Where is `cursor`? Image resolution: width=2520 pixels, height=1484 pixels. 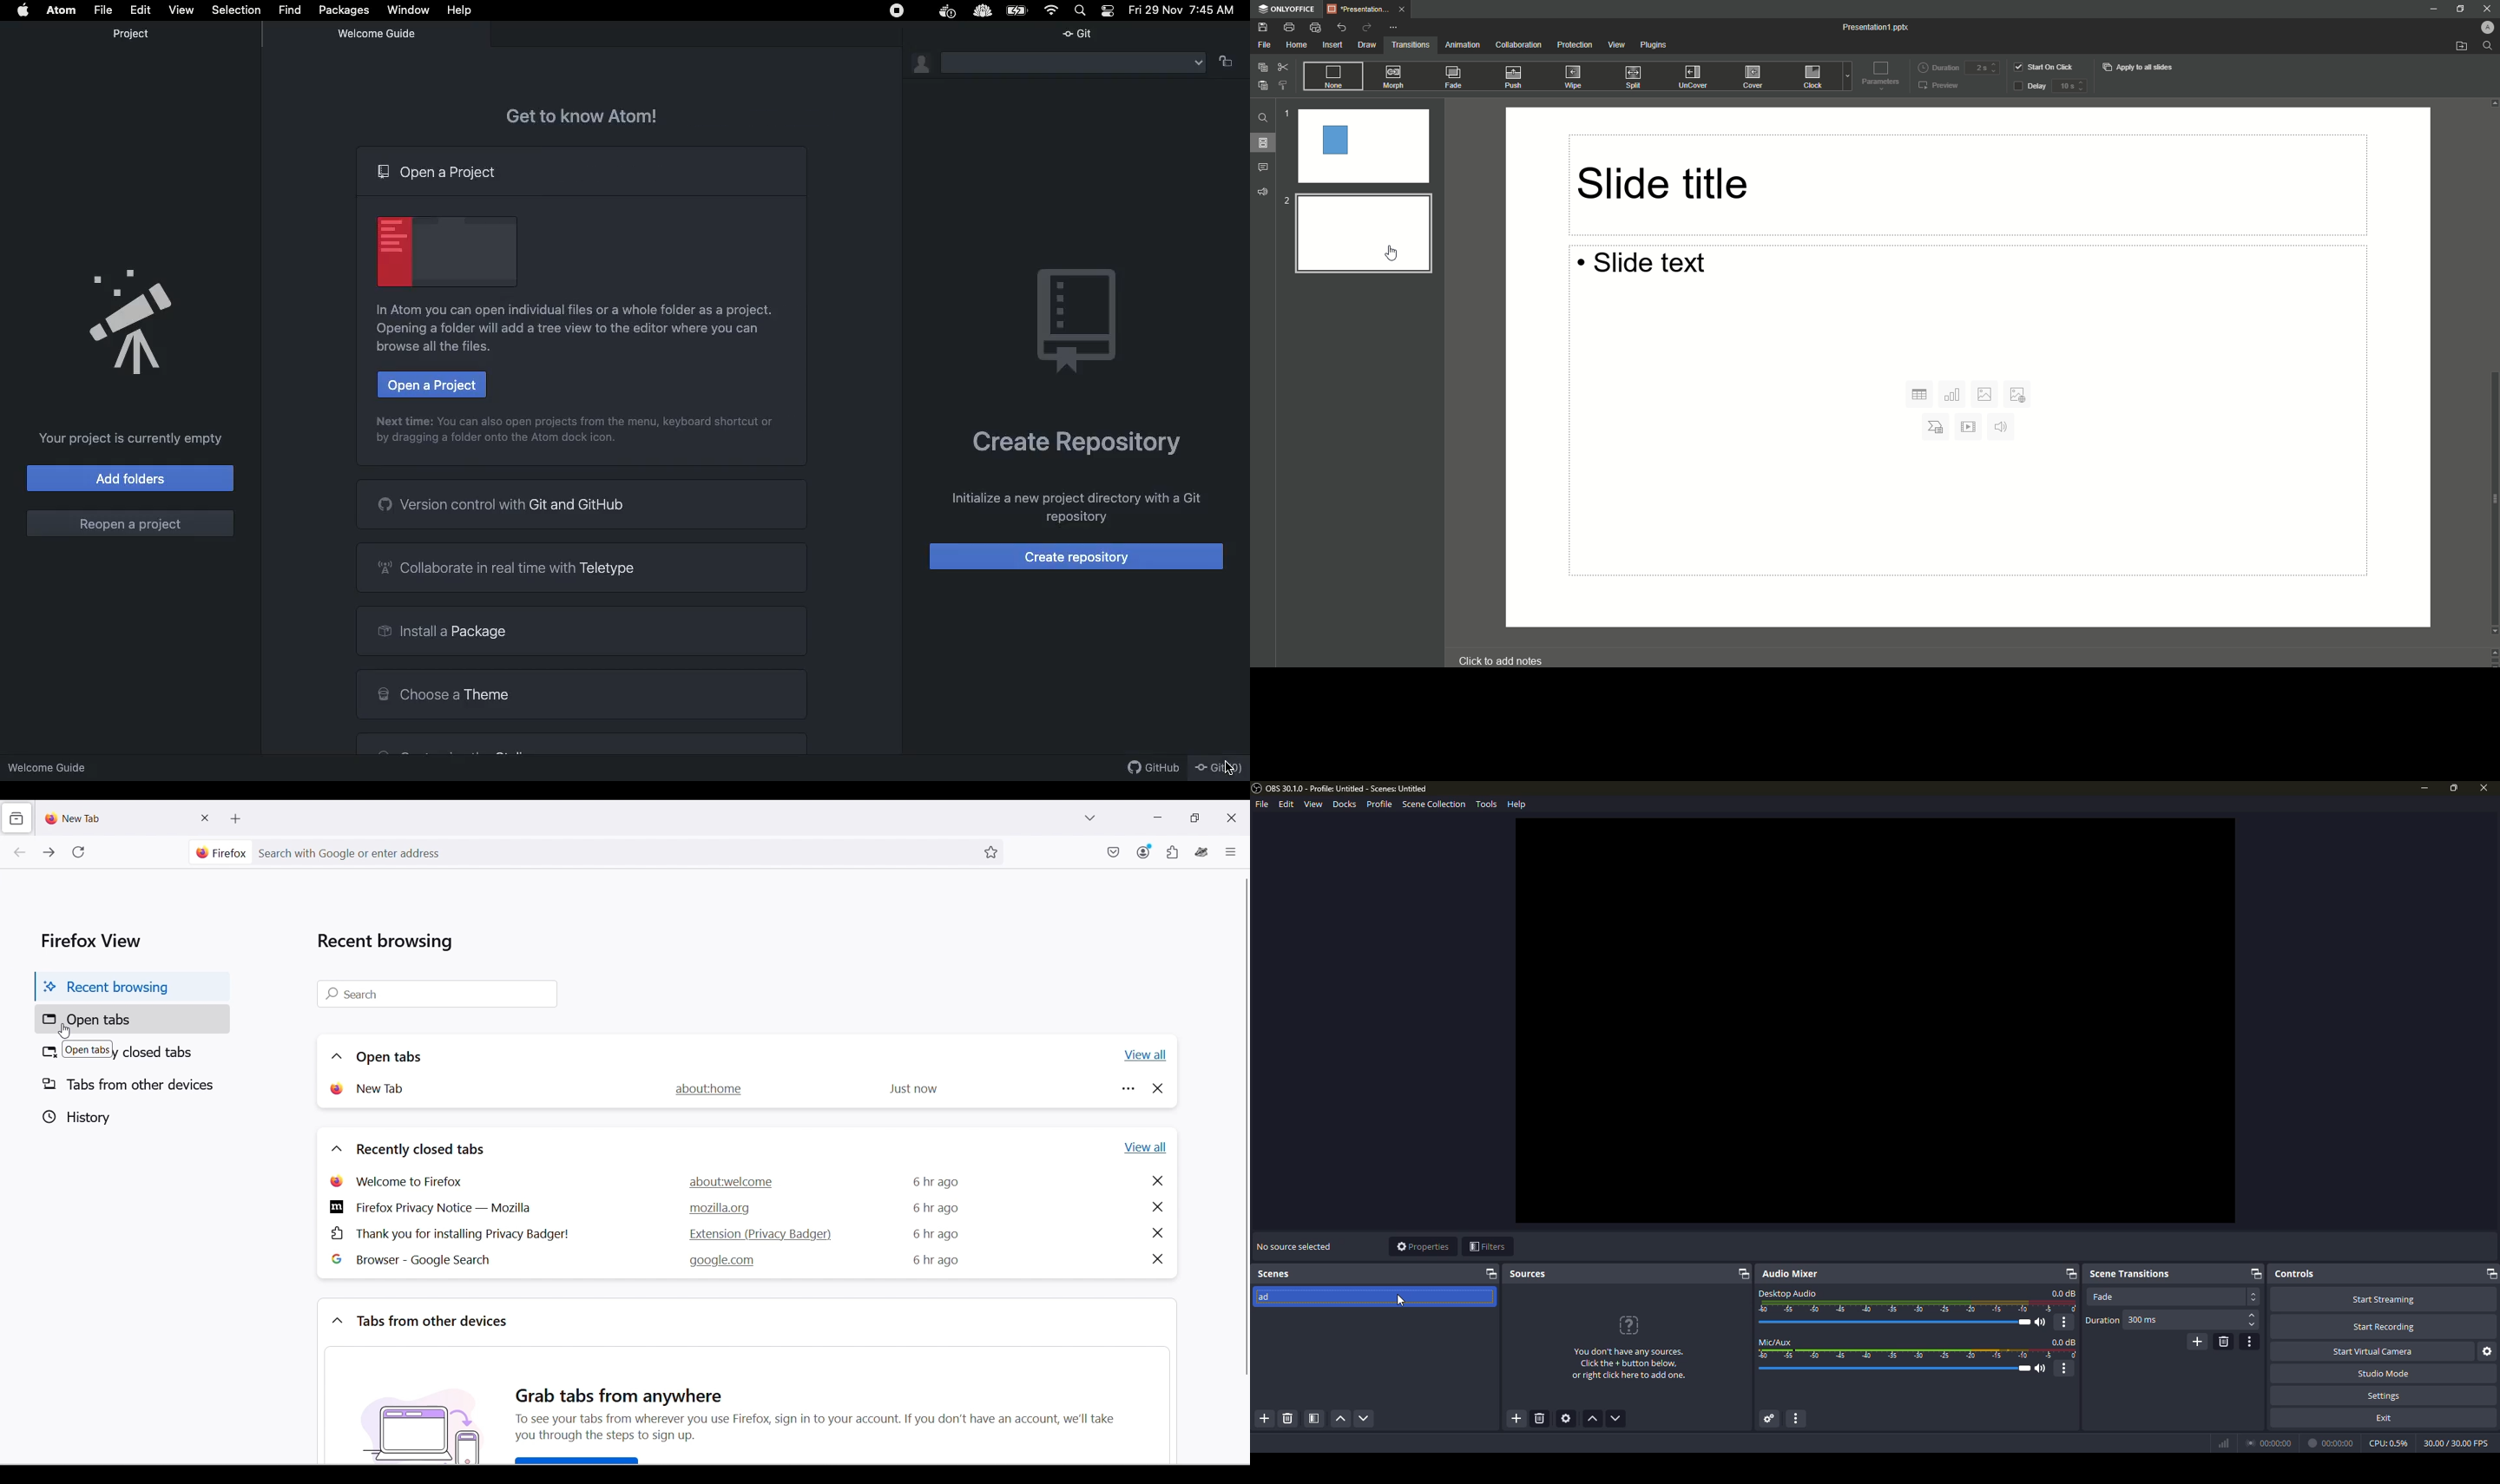 cursor is located at coordinates (1399, 1302).